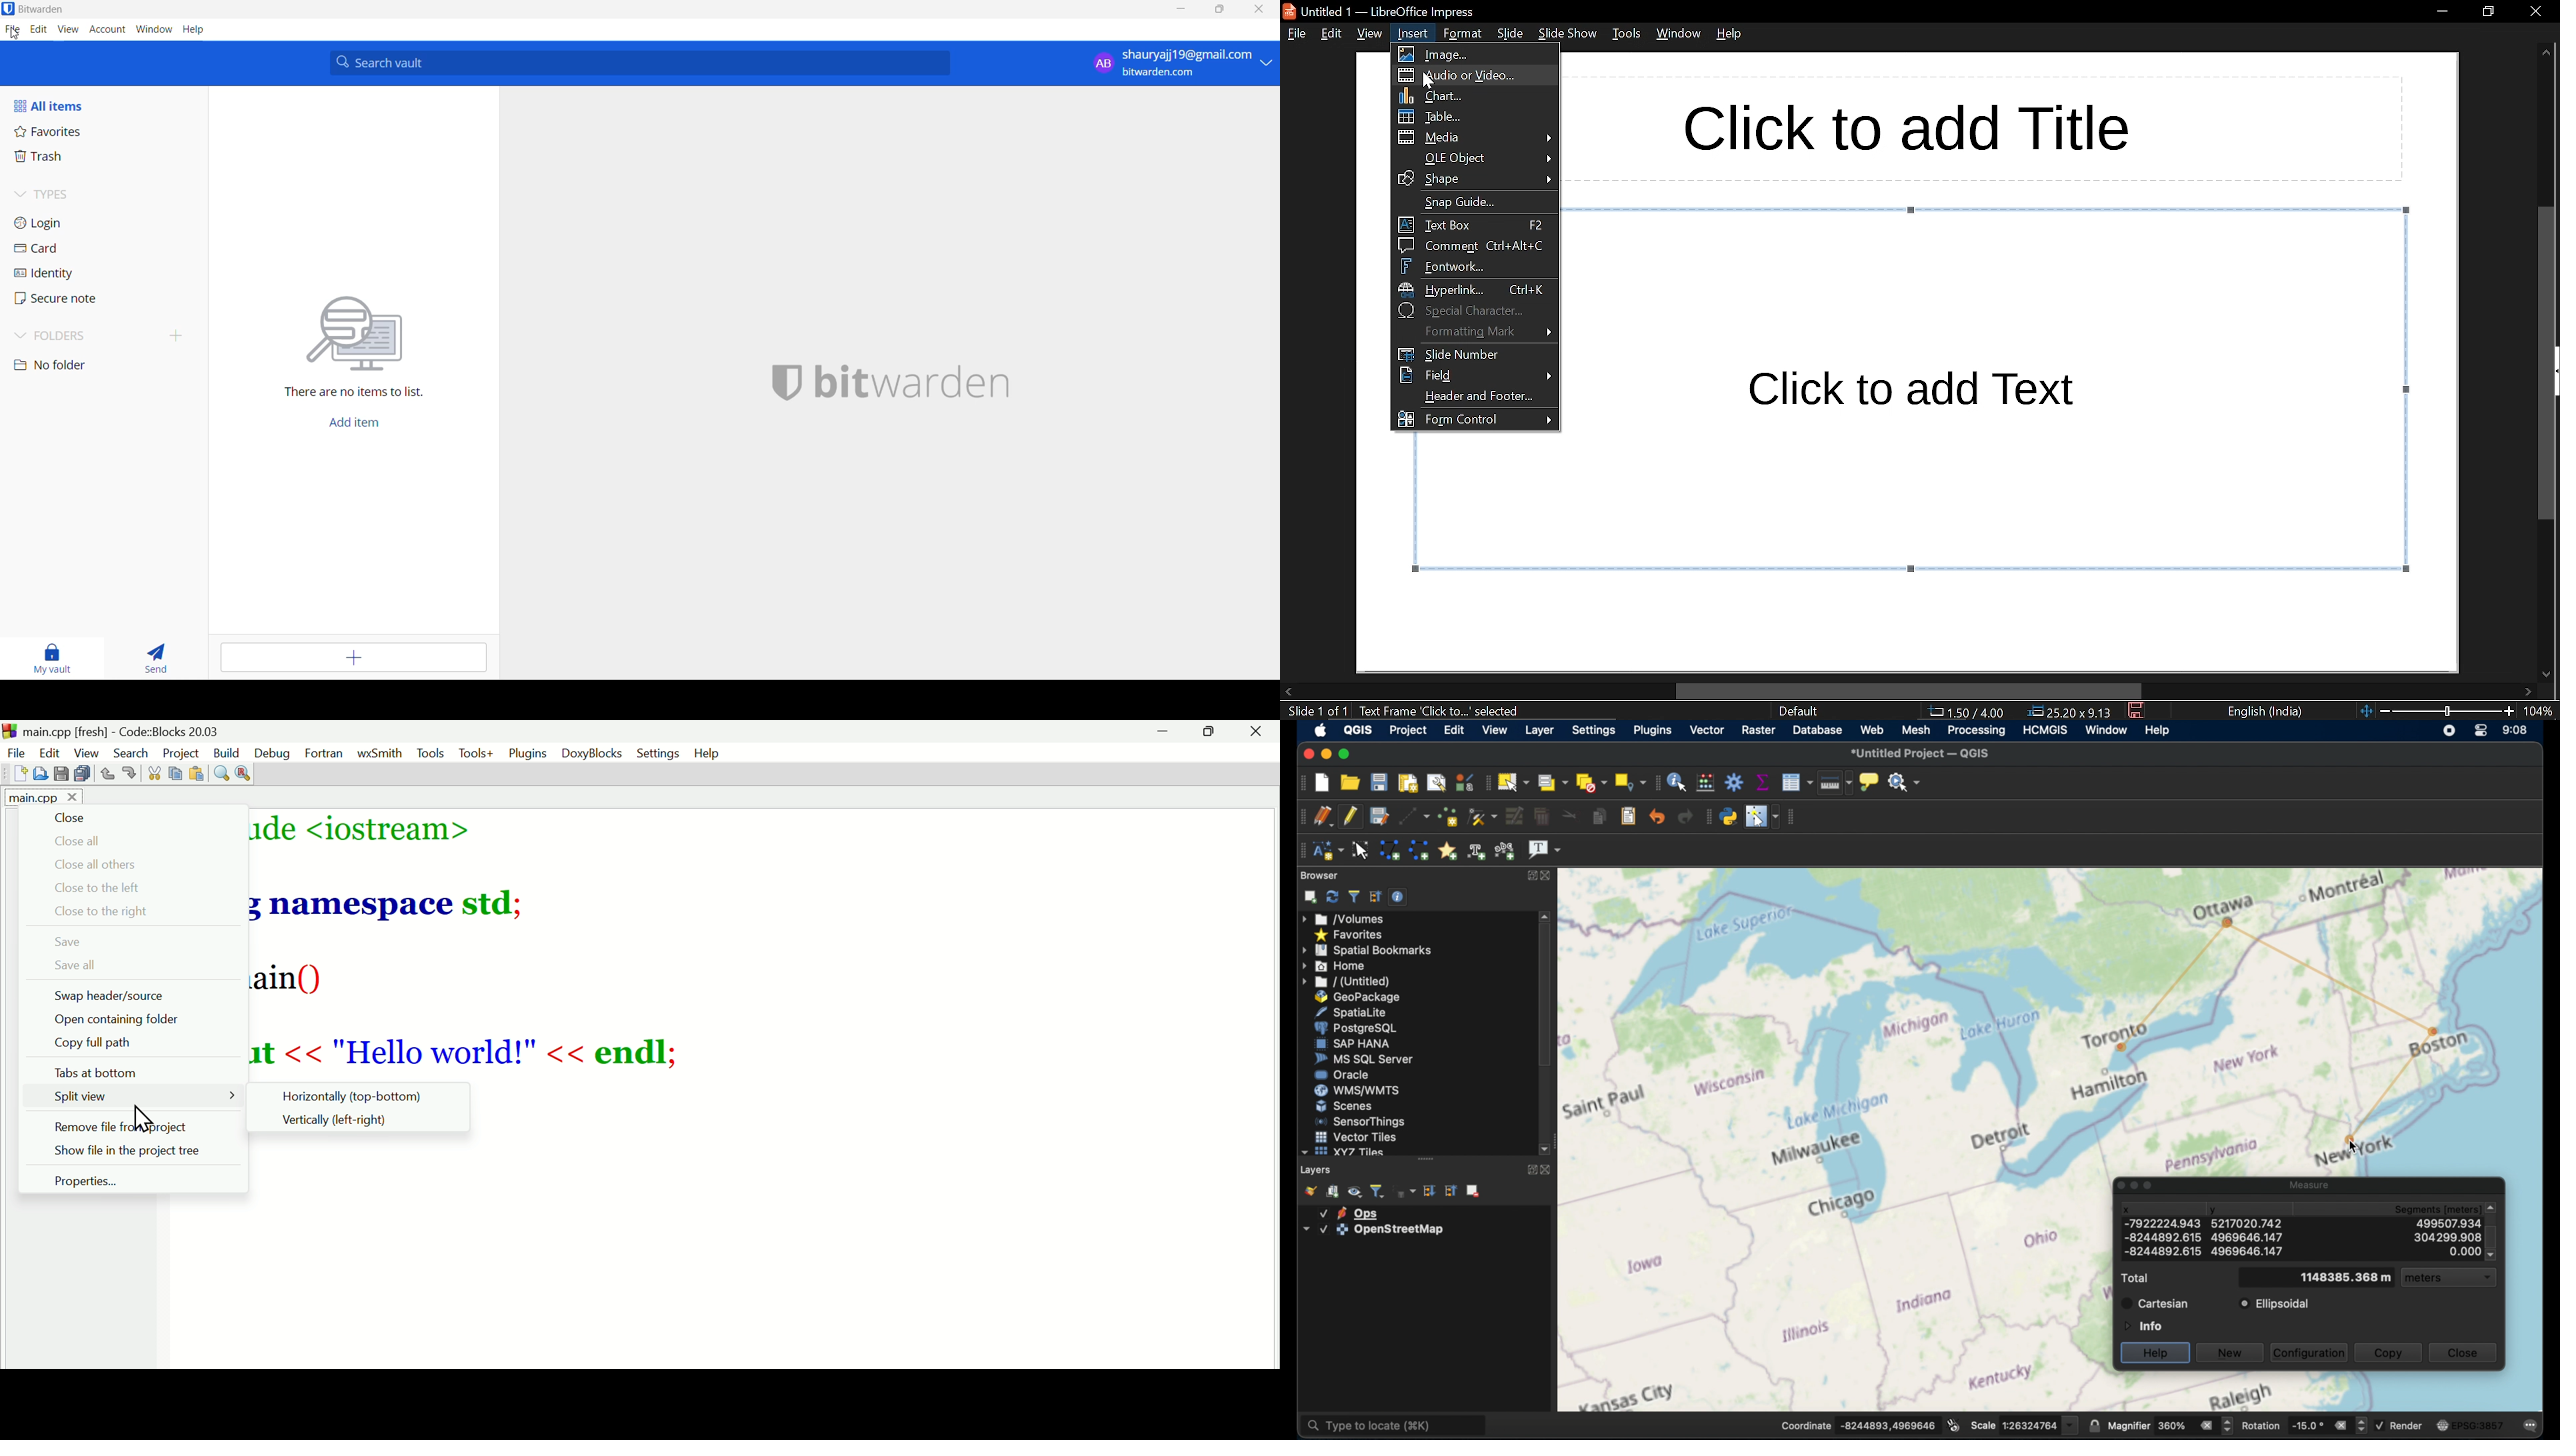 The image size is (2576, 1456). What do you see at coordinates (1474, 224) in the screenshot?
I see `text box` at bounding box center [1474, 224].